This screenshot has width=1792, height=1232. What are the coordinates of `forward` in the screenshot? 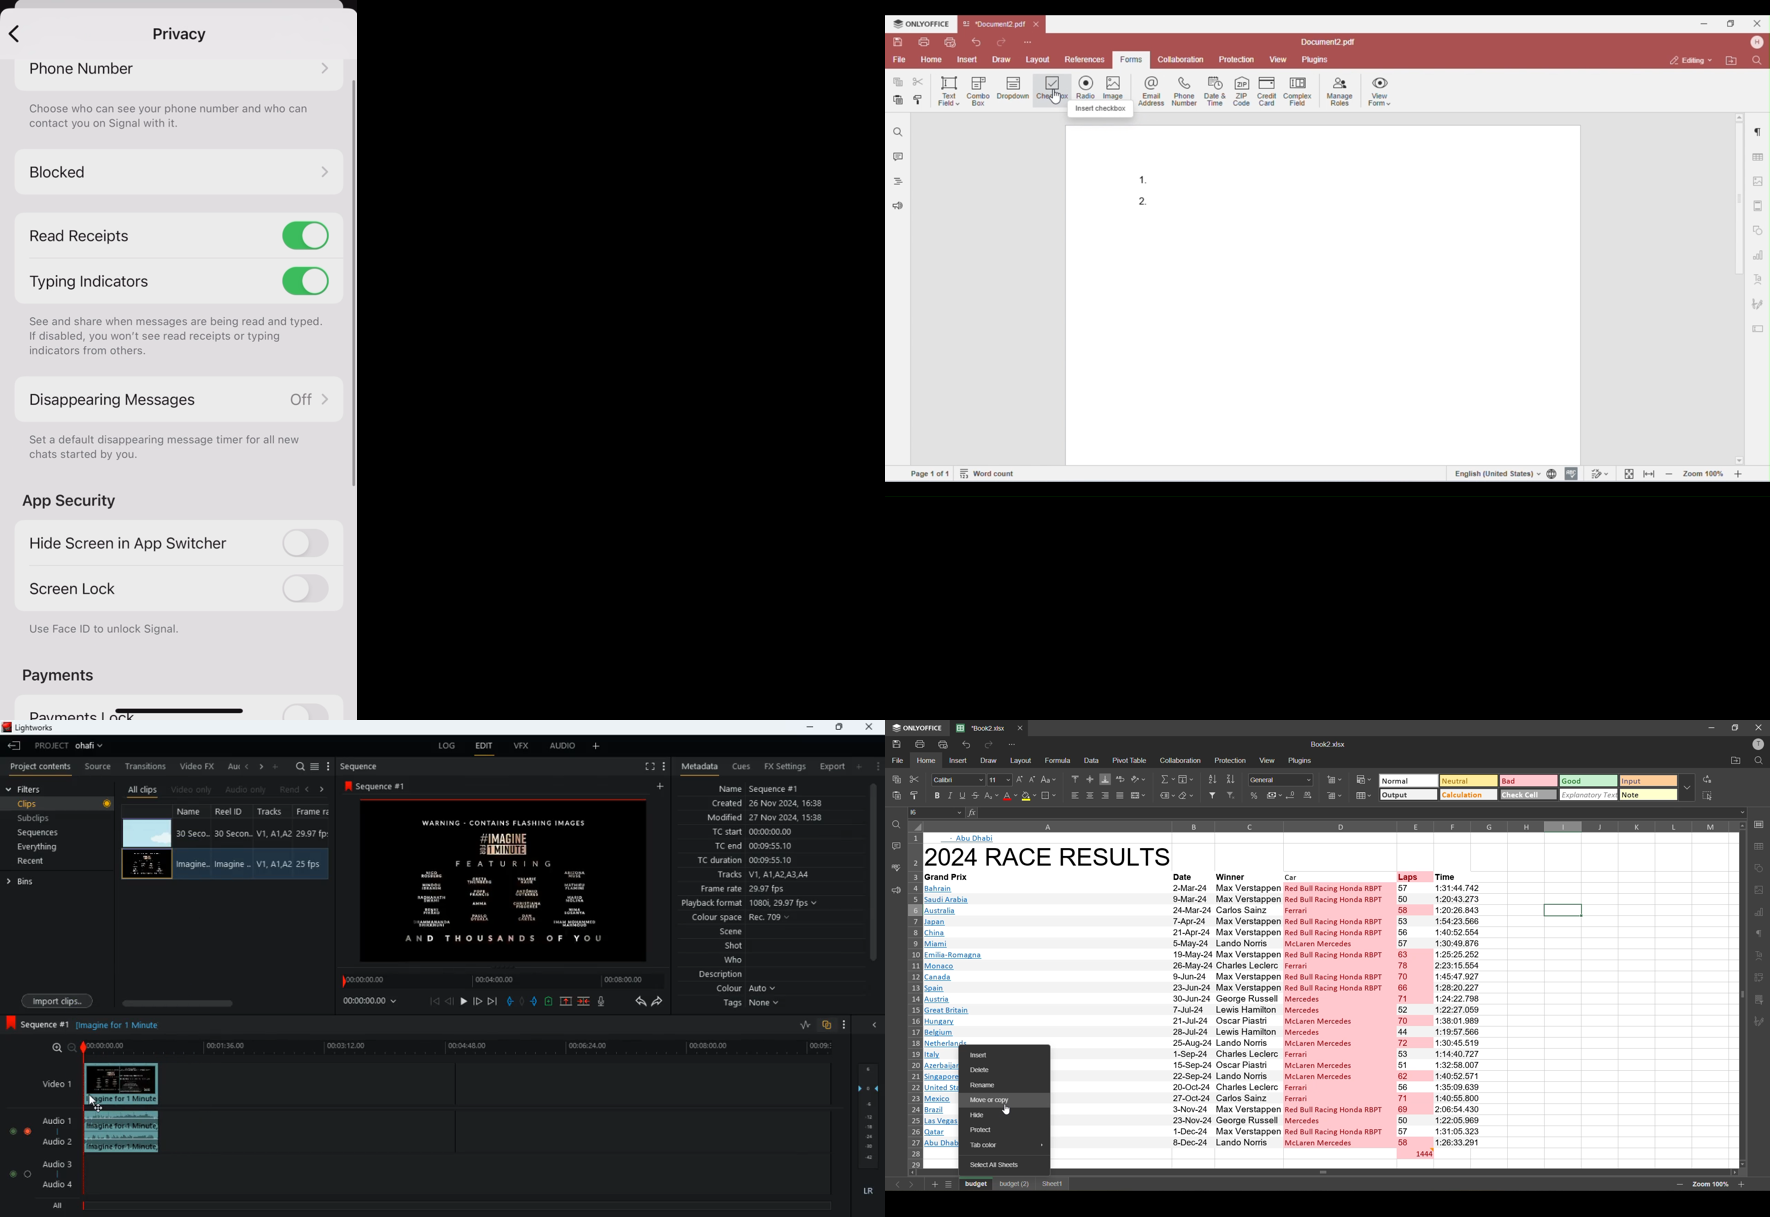 It's located at (661, 1004).